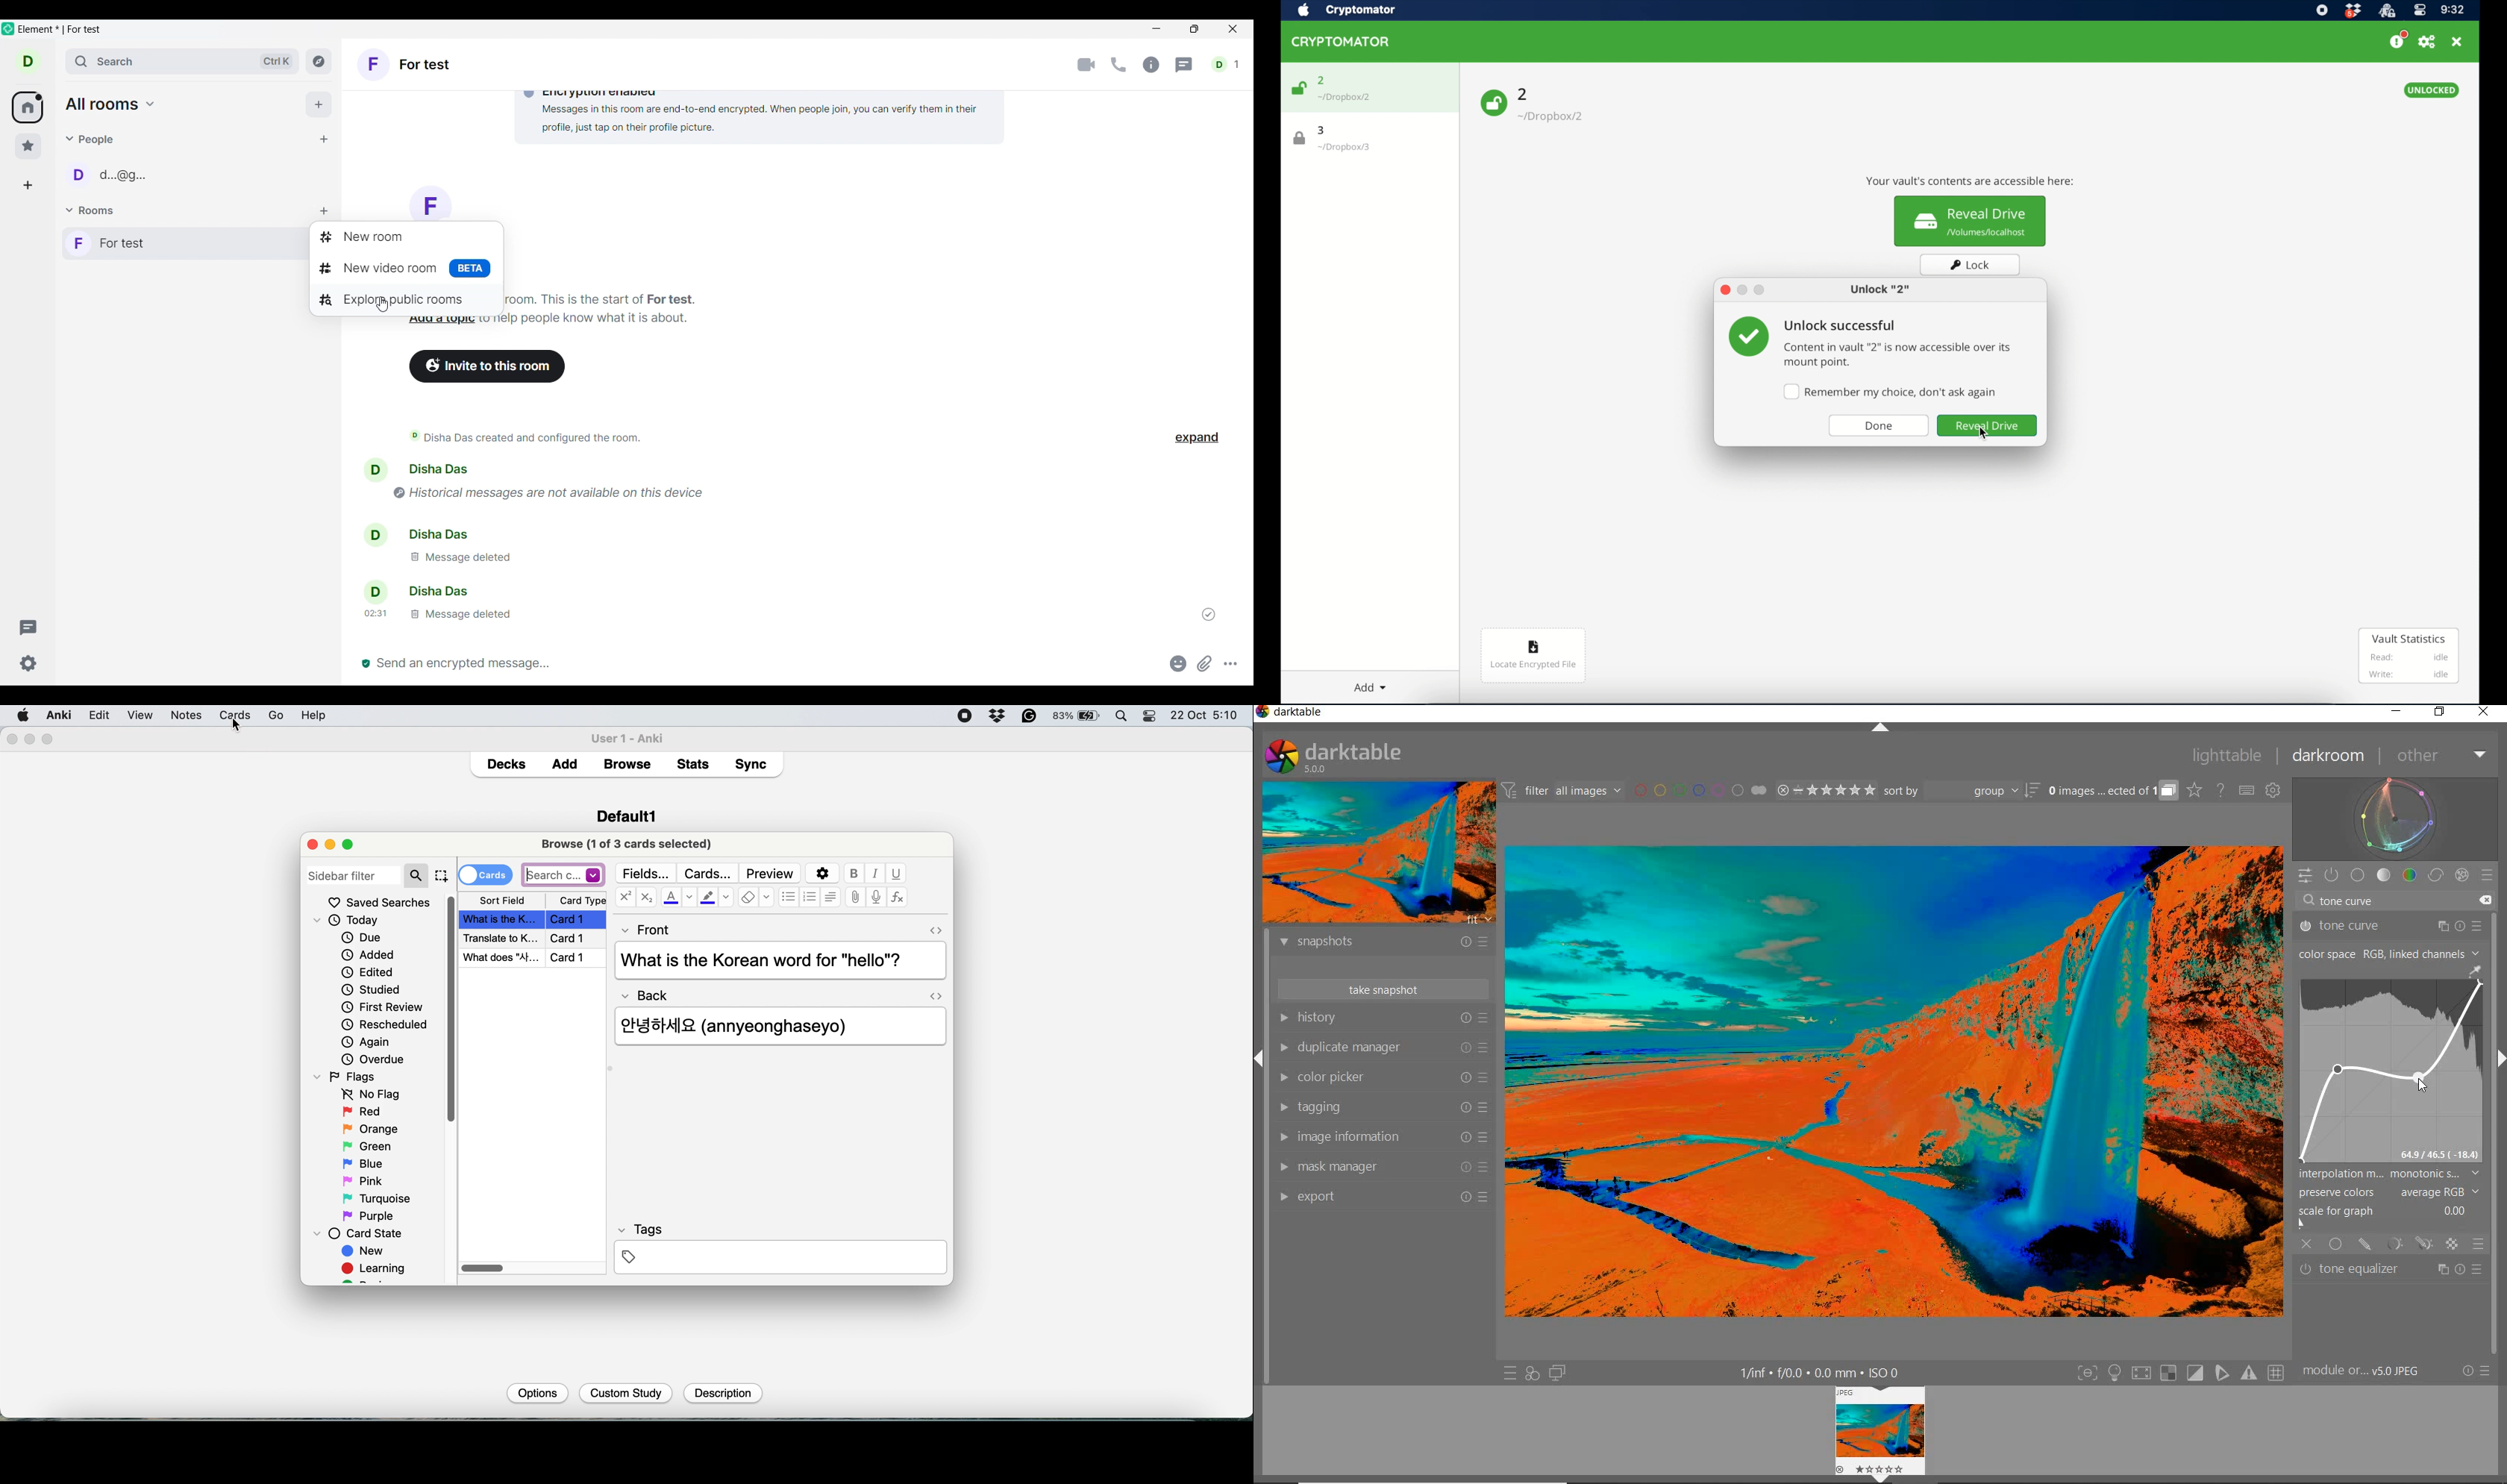 Image resolution: width=2520 pixels, height=1484 pixels. What do you see at coordinates (1749, 338) in the screenshot?
I see `check mark` at bounding box center [1749, 338].